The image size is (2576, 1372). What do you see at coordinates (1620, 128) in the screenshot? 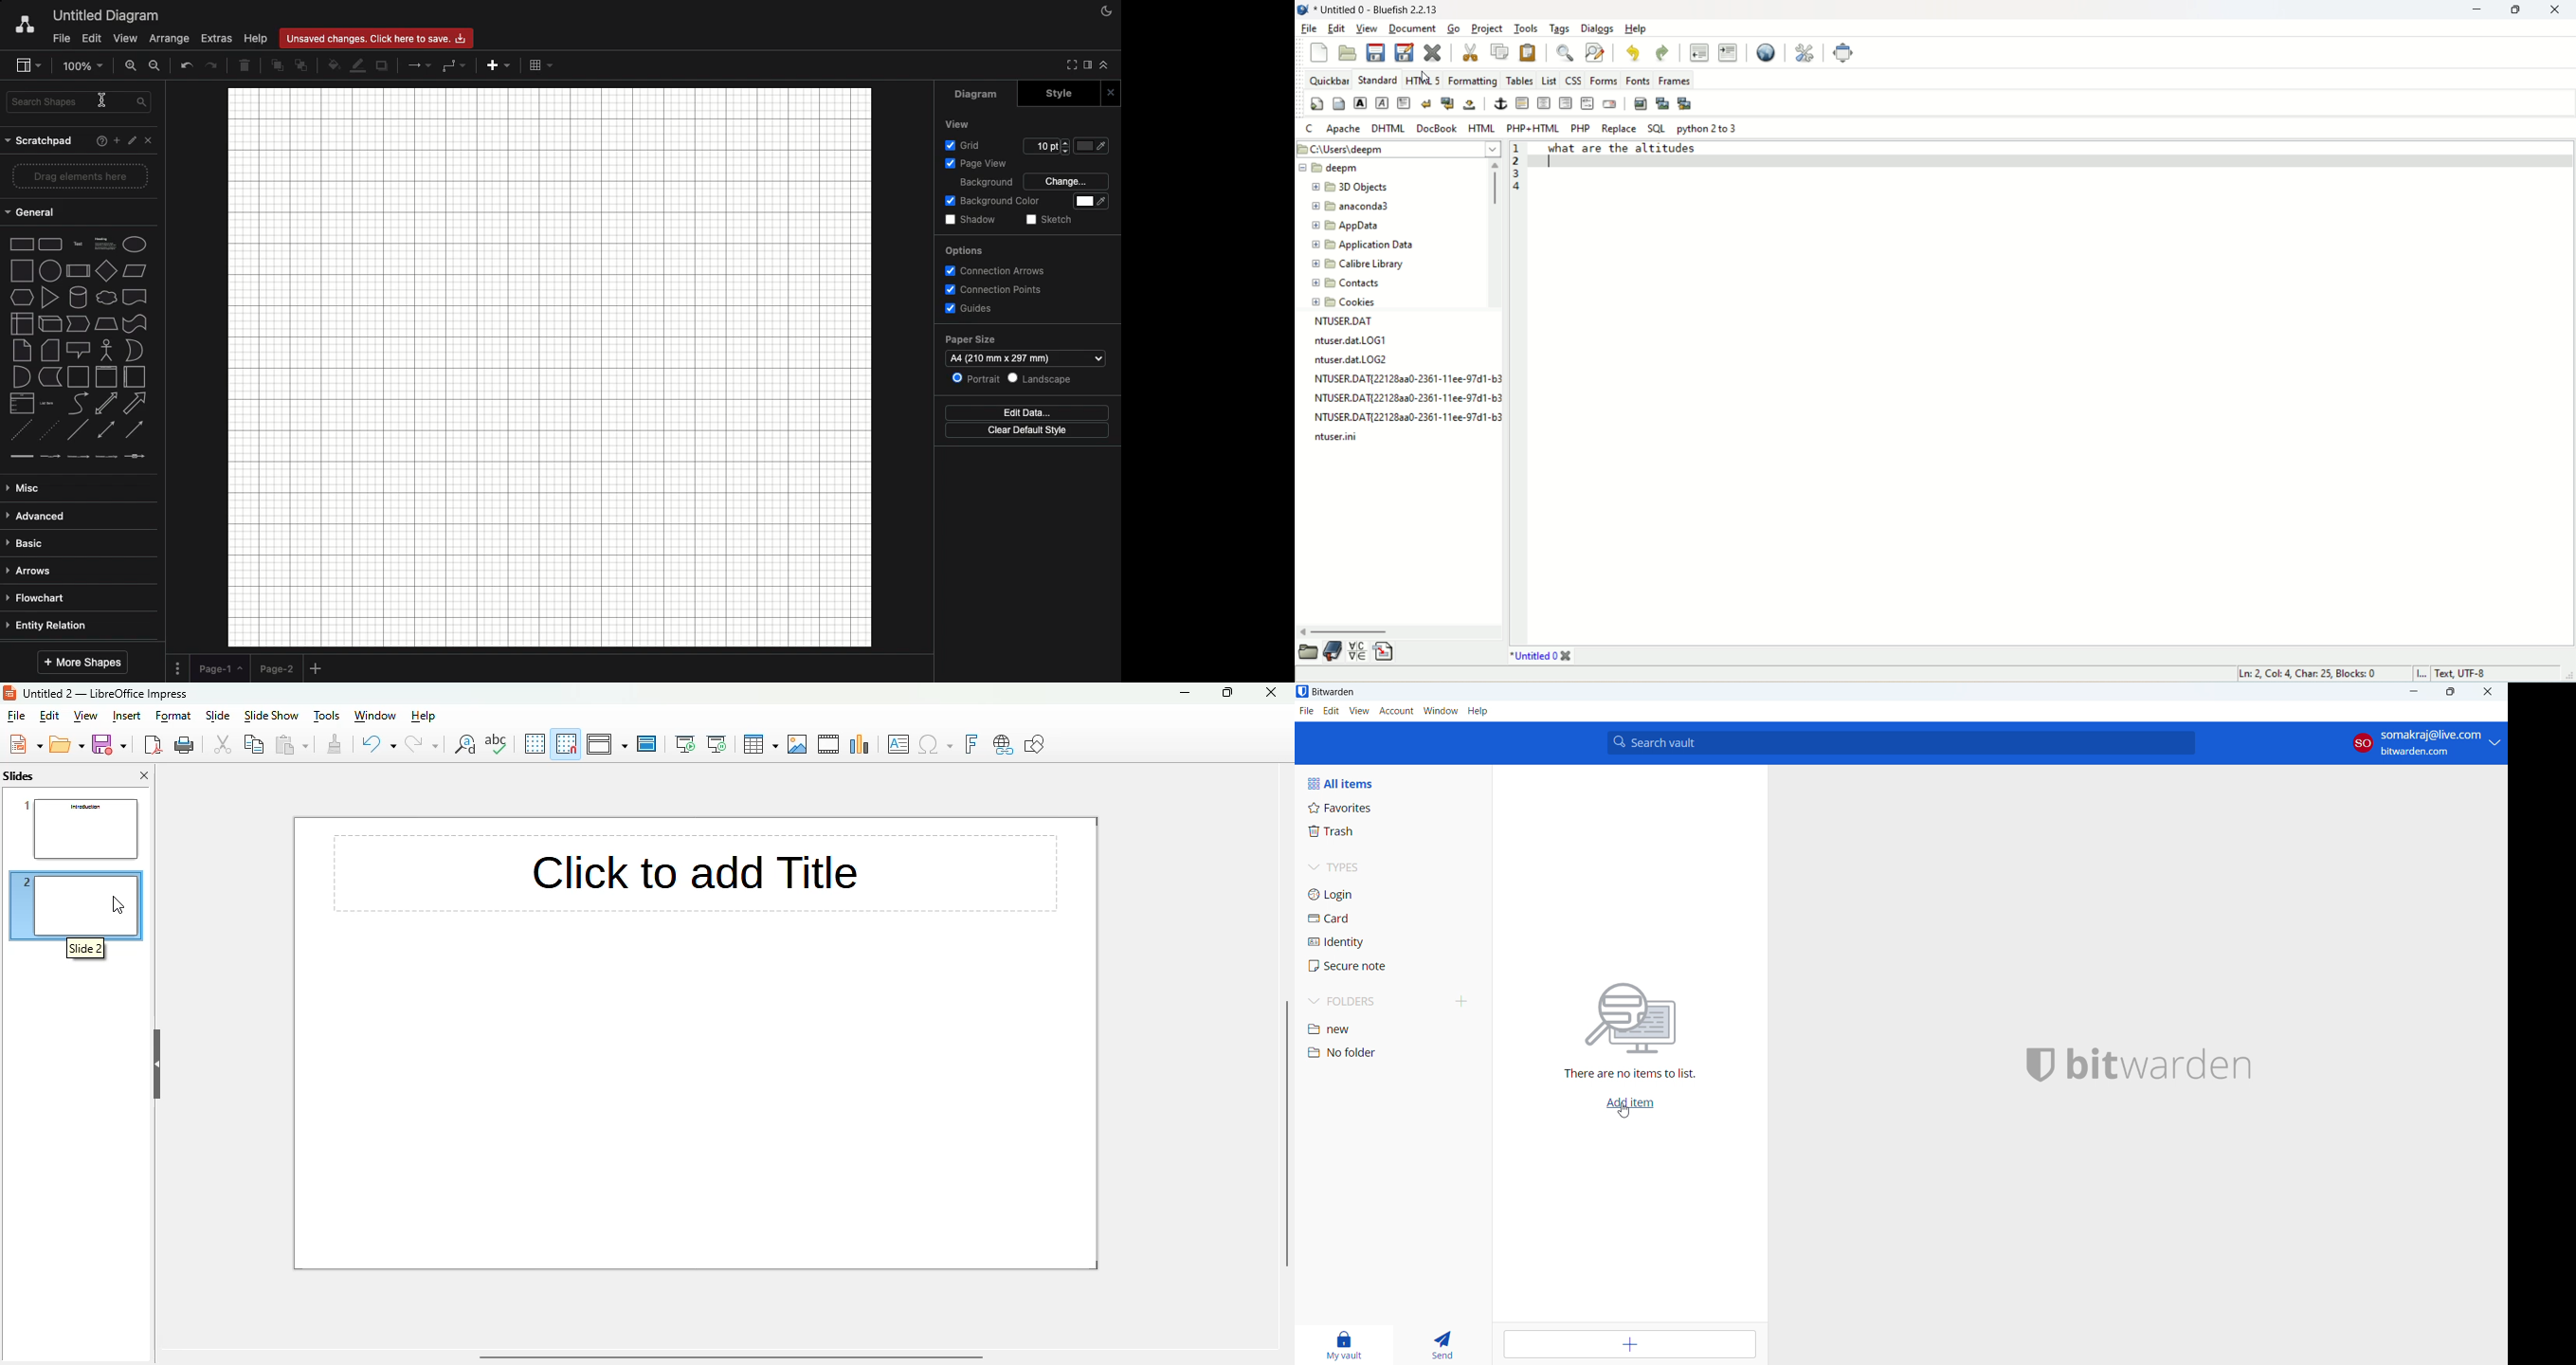
I see `REPLACE` at bounding box center [1620, 128].